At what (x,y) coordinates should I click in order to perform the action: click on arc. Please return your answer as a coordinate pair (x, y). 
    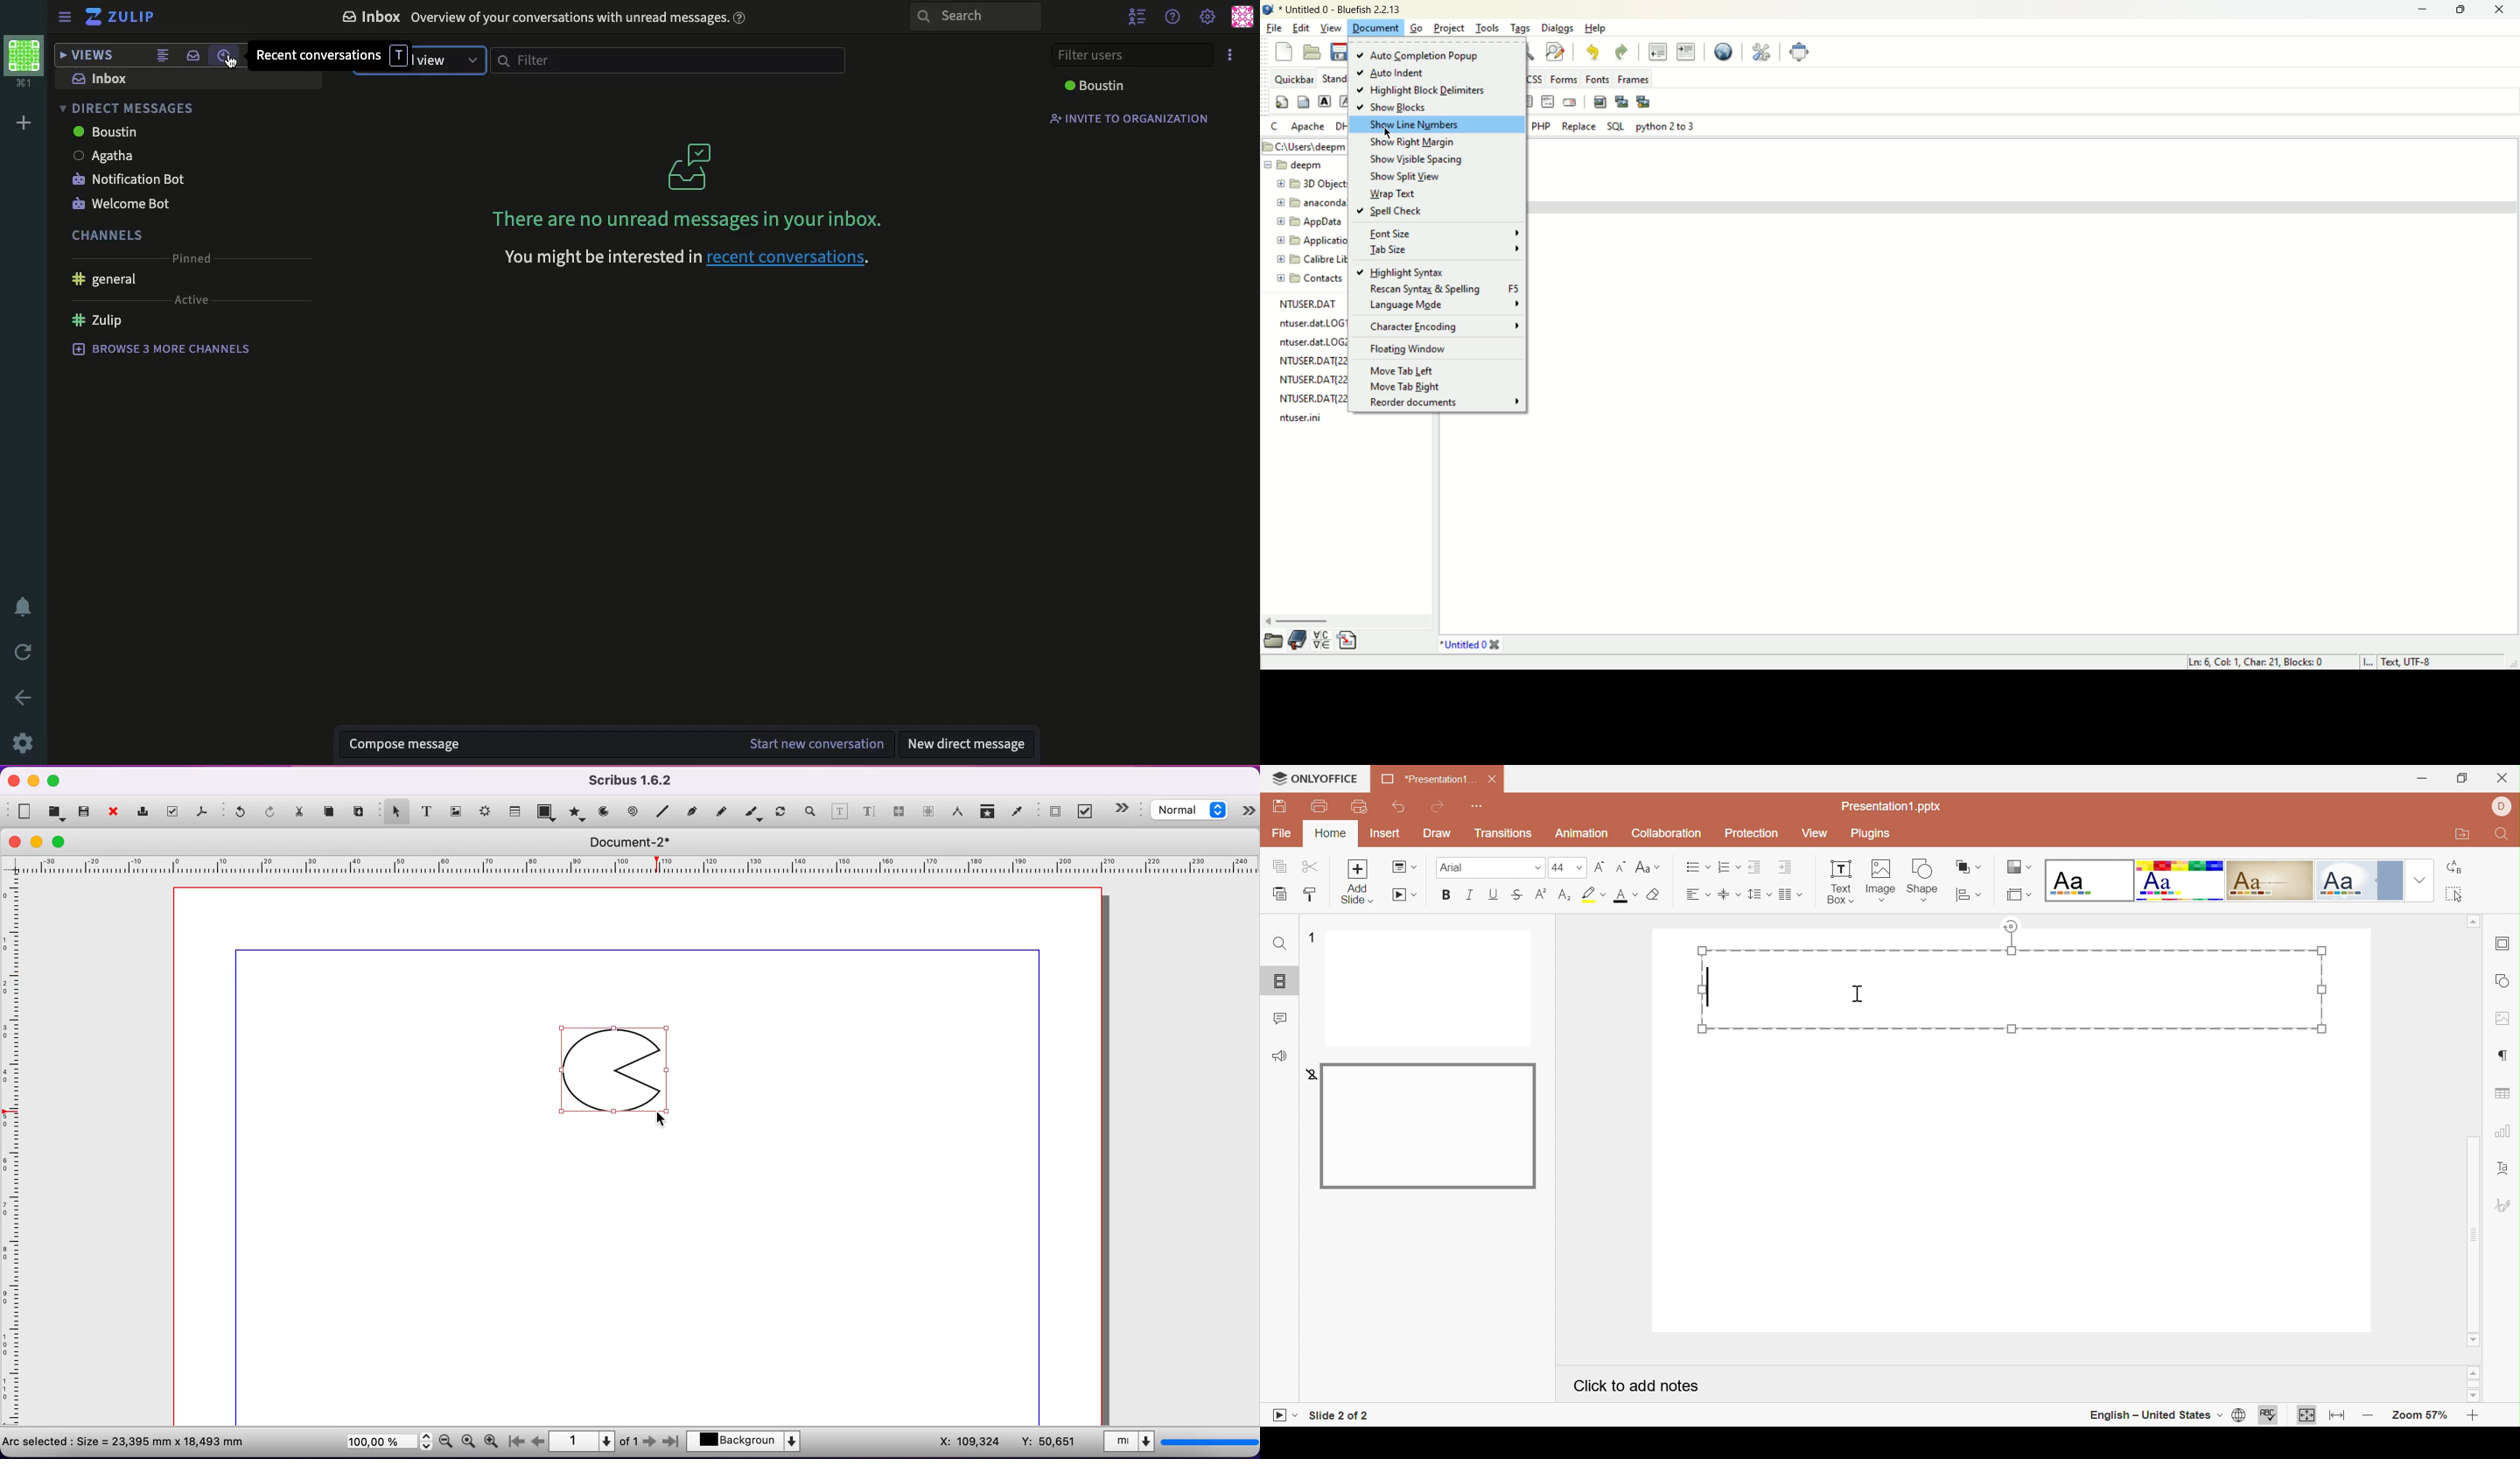
    Looking at the image, I should click on (603, 812).